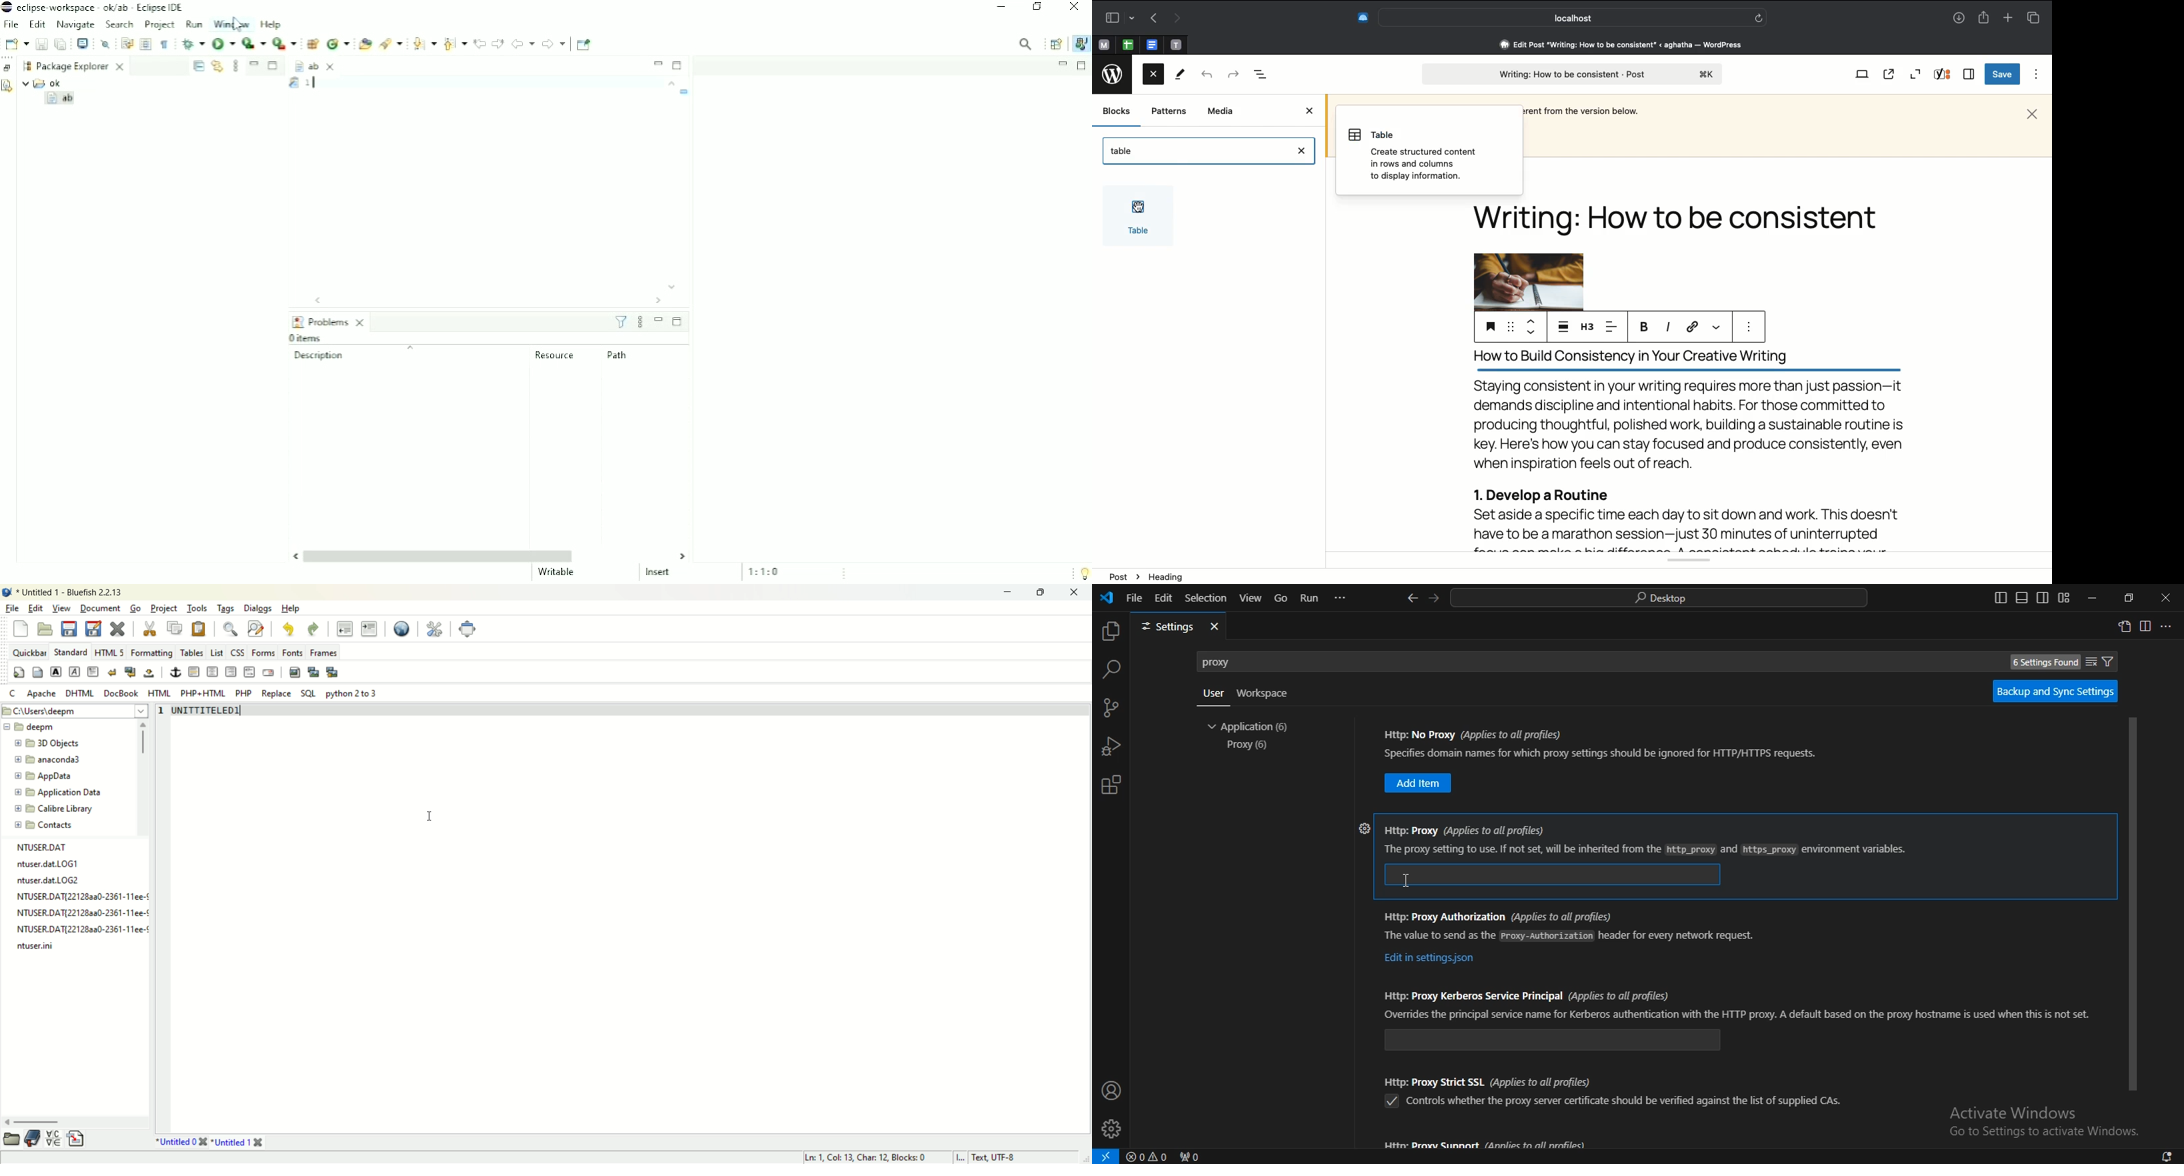 Image resolution: width=2184 pixels, height=1176 pixels. I want to click on Body, so click(1689, 447).